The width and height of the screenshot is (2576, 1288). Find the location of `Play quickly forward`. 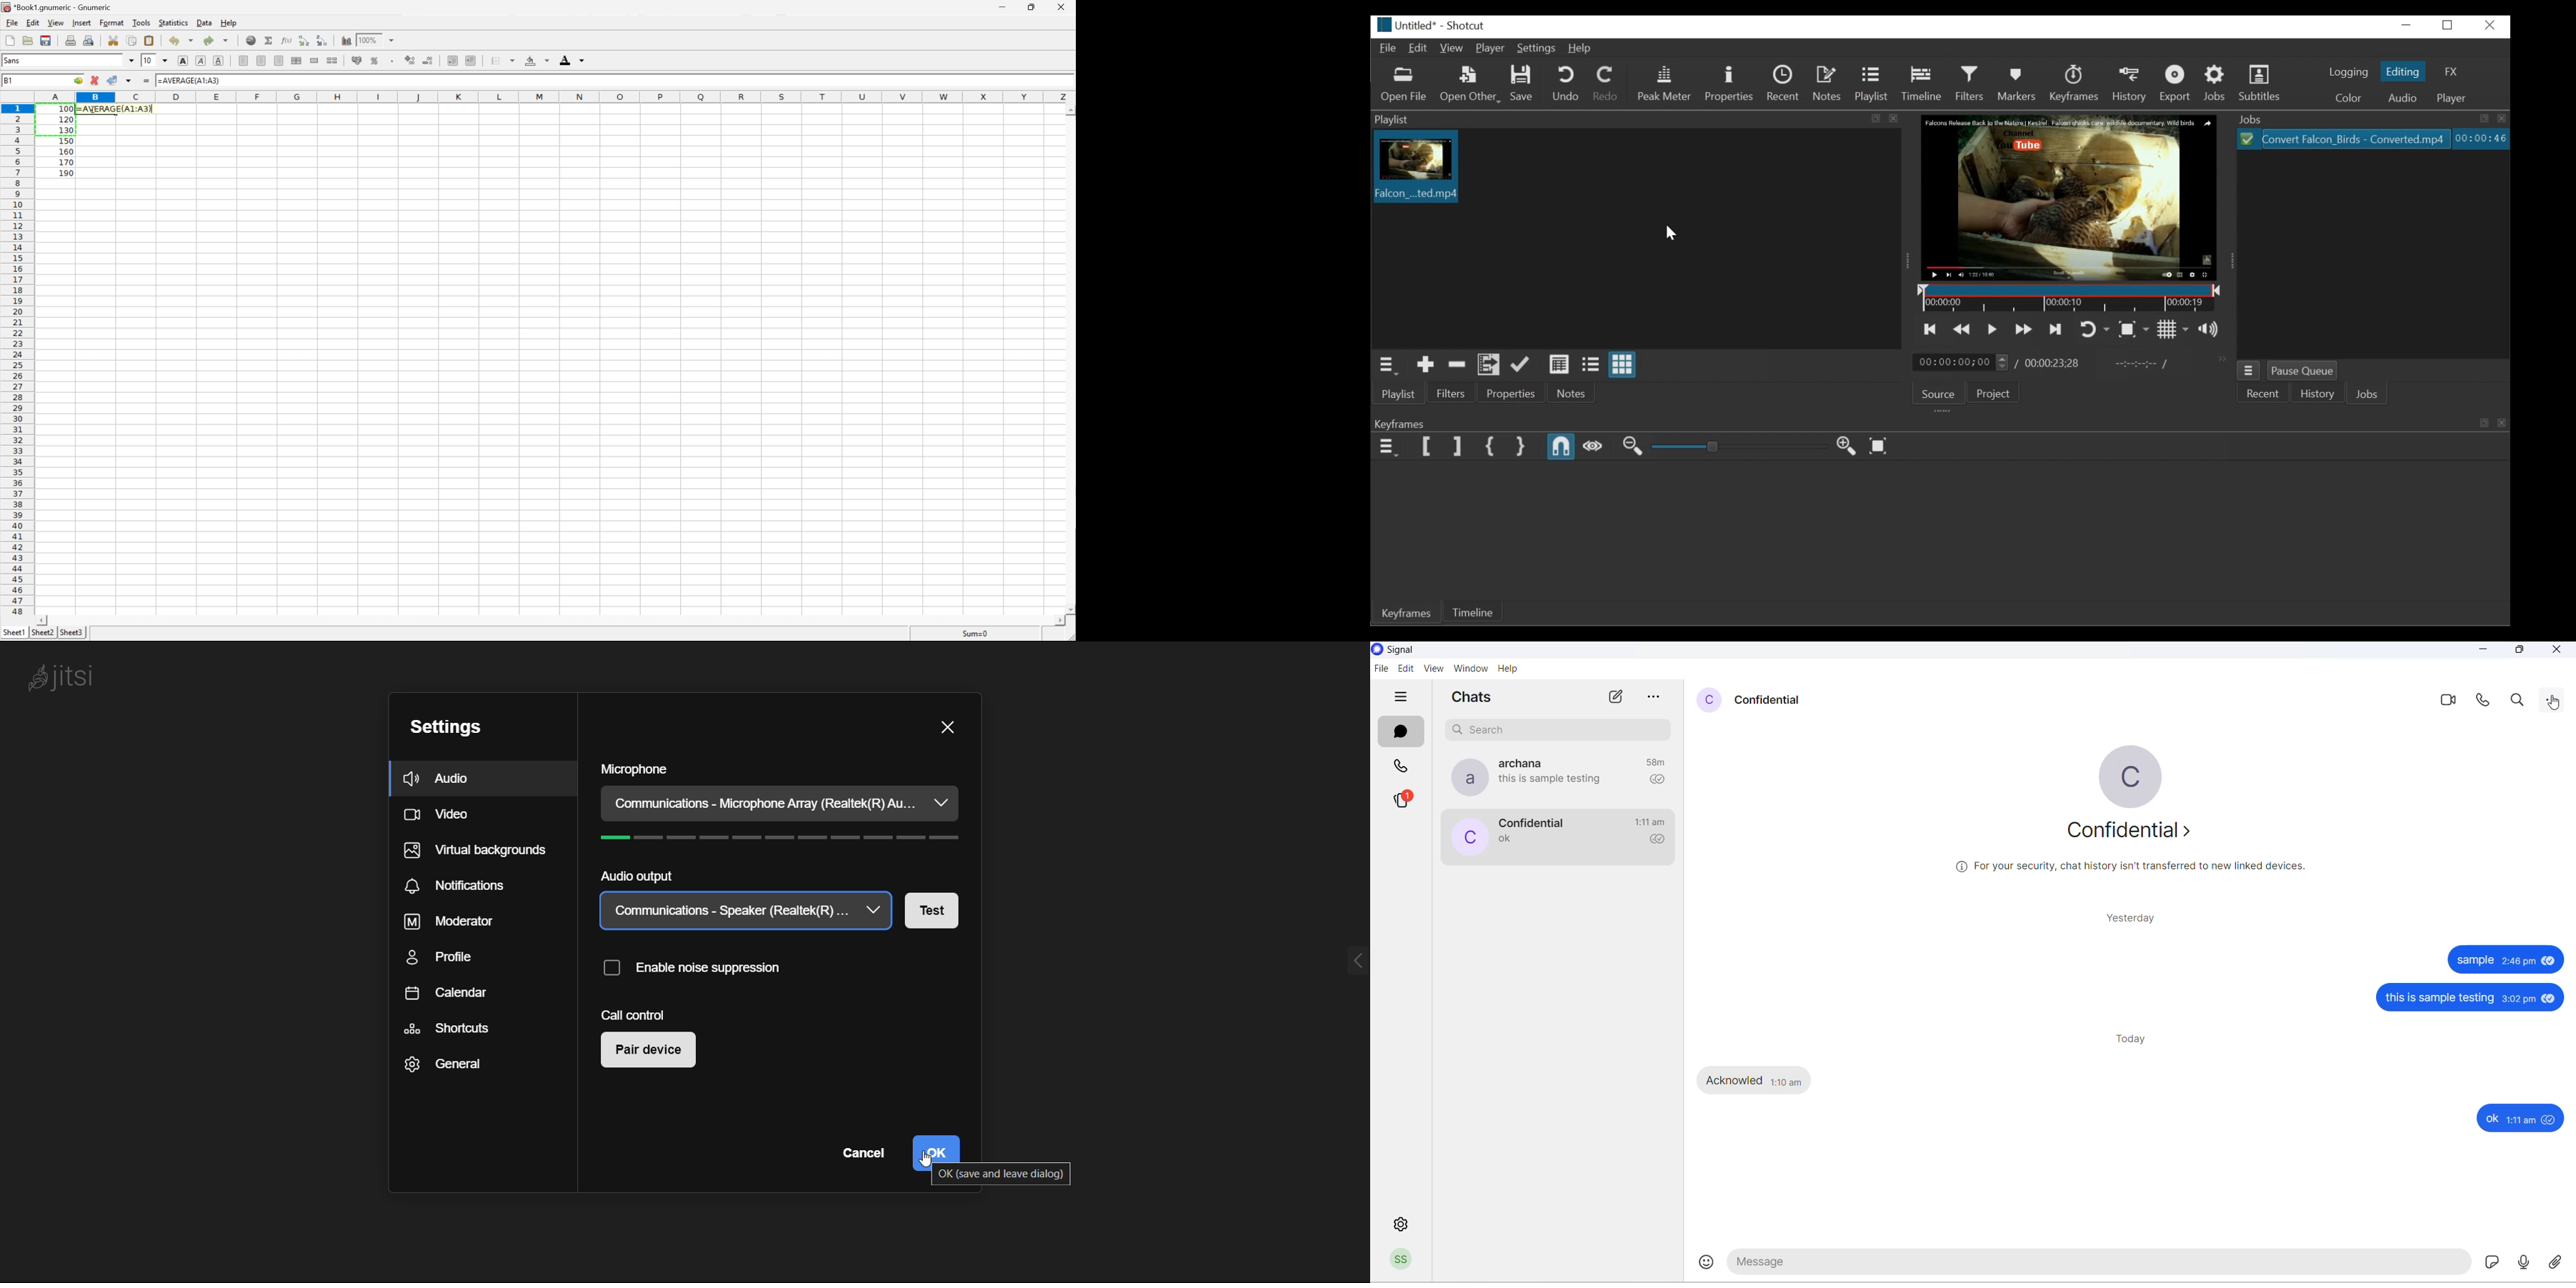

Play quickly forward is located at coordinates (2024, 329).